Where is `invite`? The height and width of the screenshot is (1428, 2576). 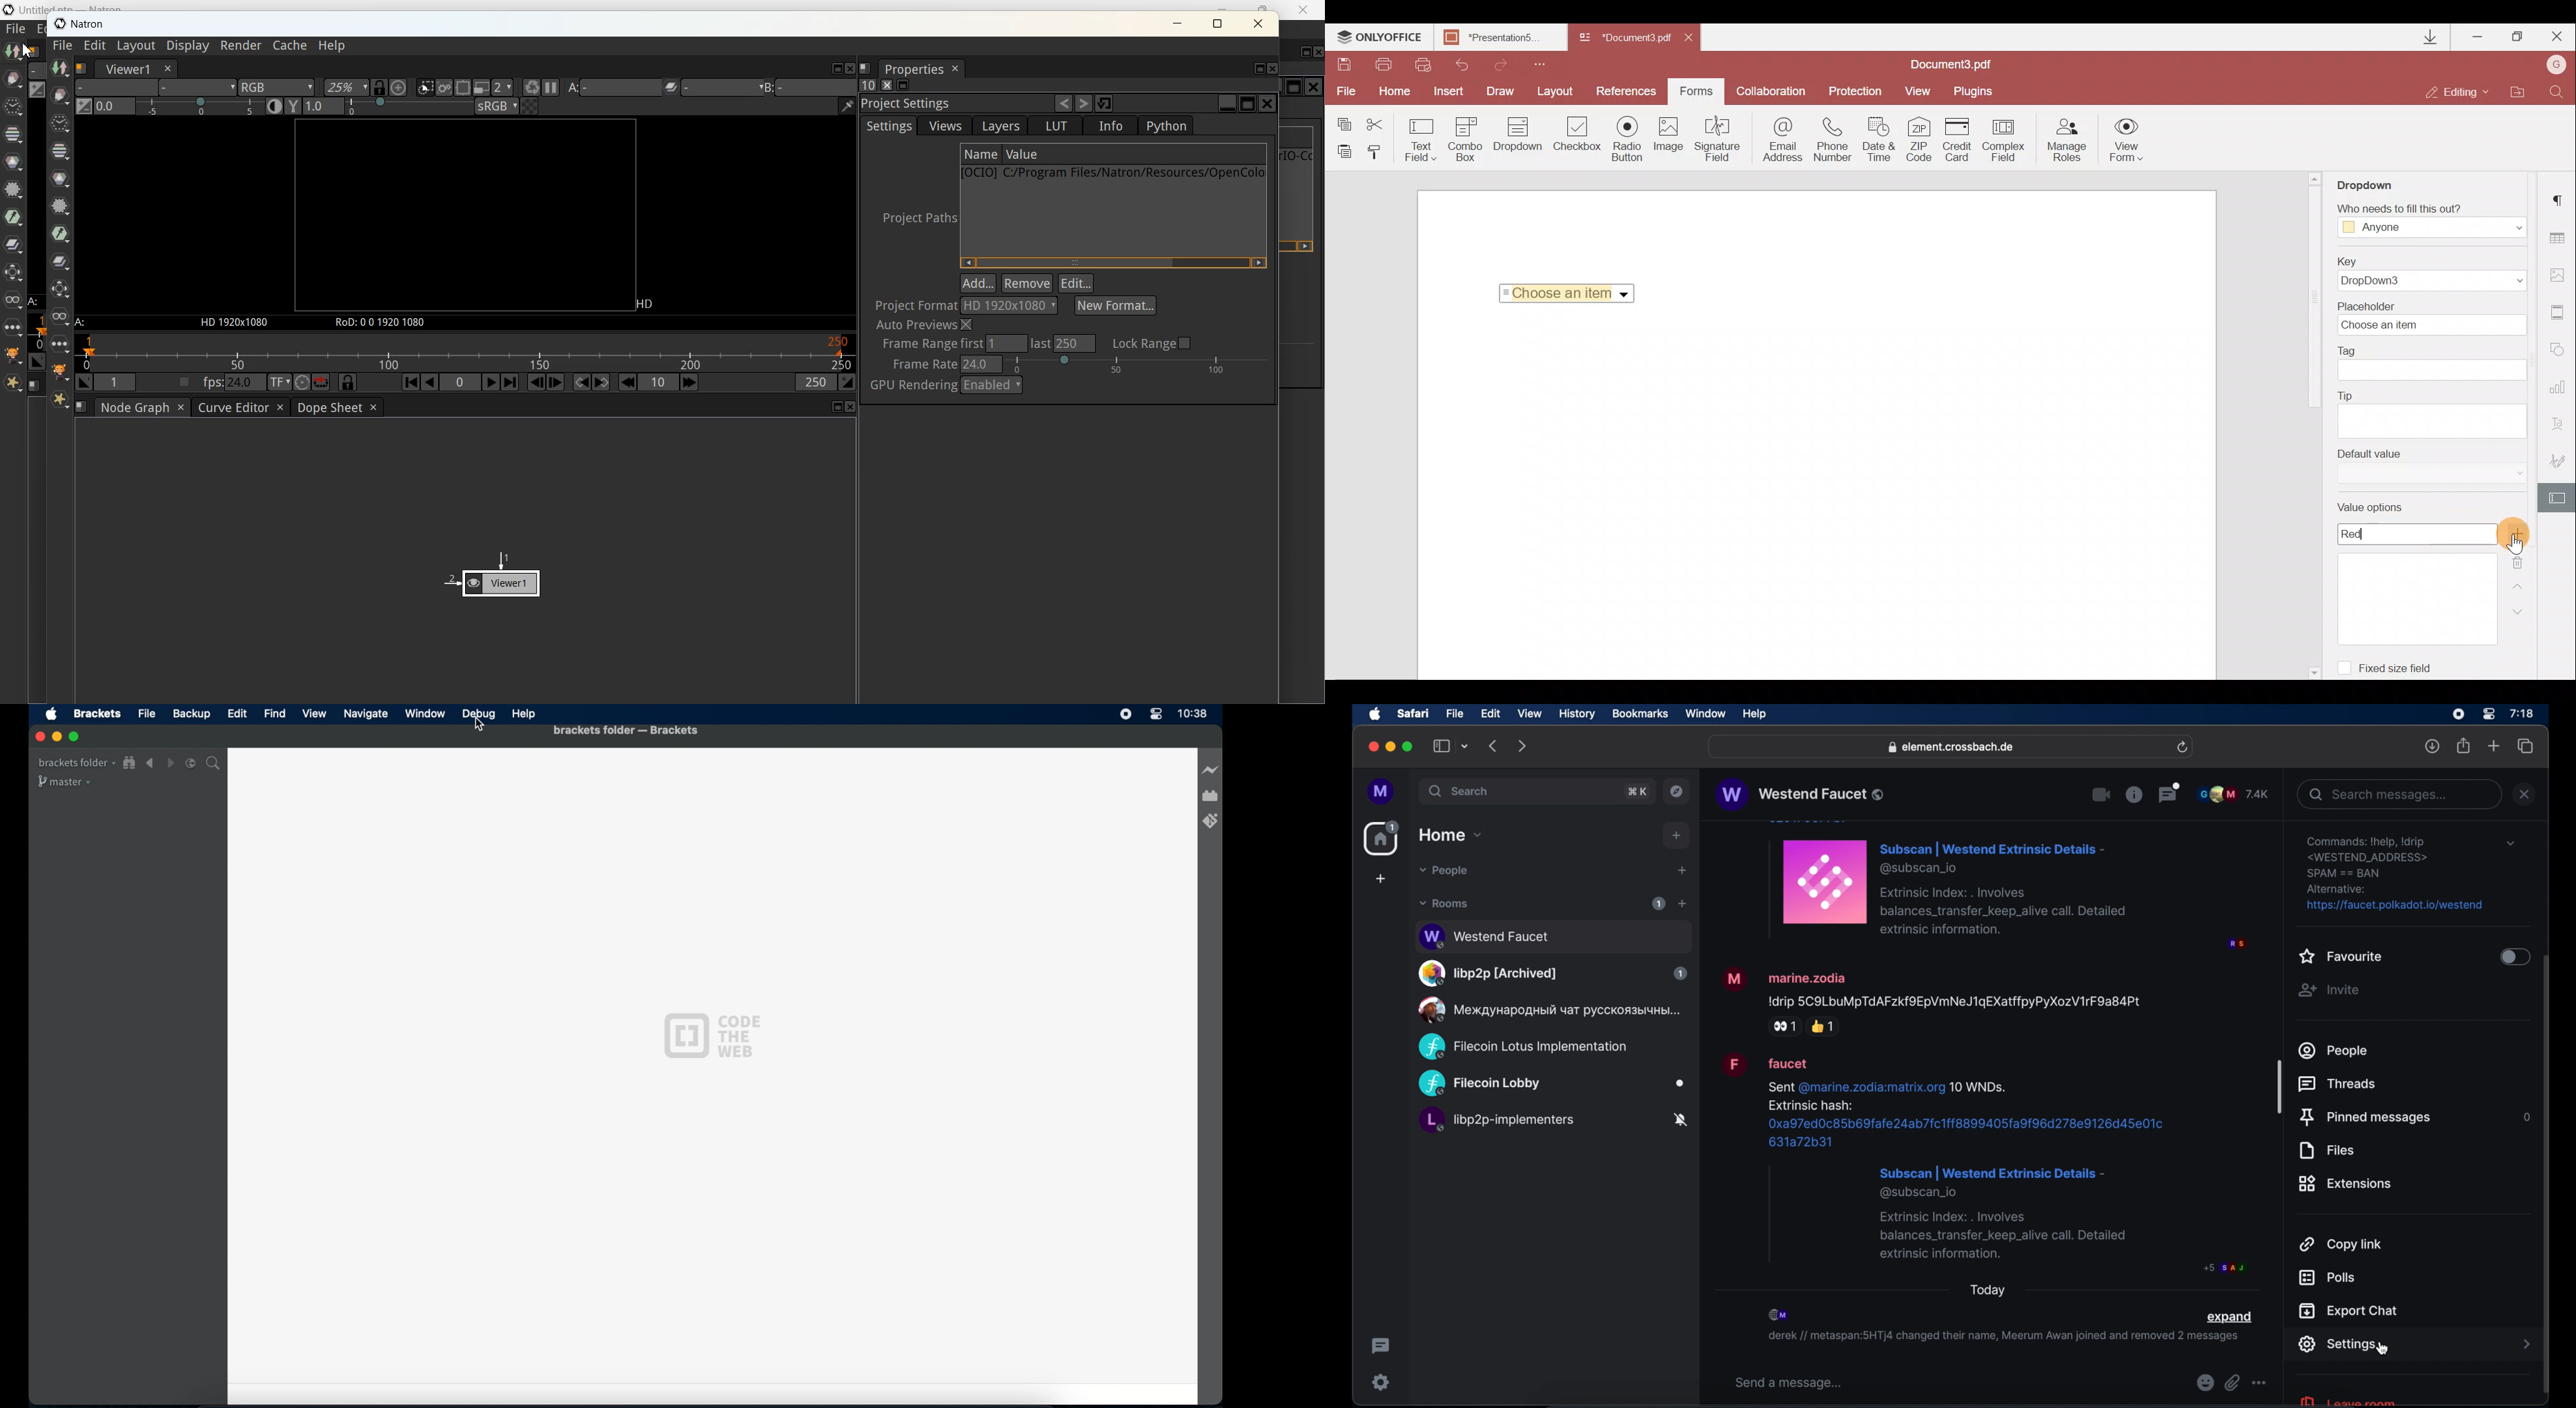
invite is located at coordinates (2329, 990).